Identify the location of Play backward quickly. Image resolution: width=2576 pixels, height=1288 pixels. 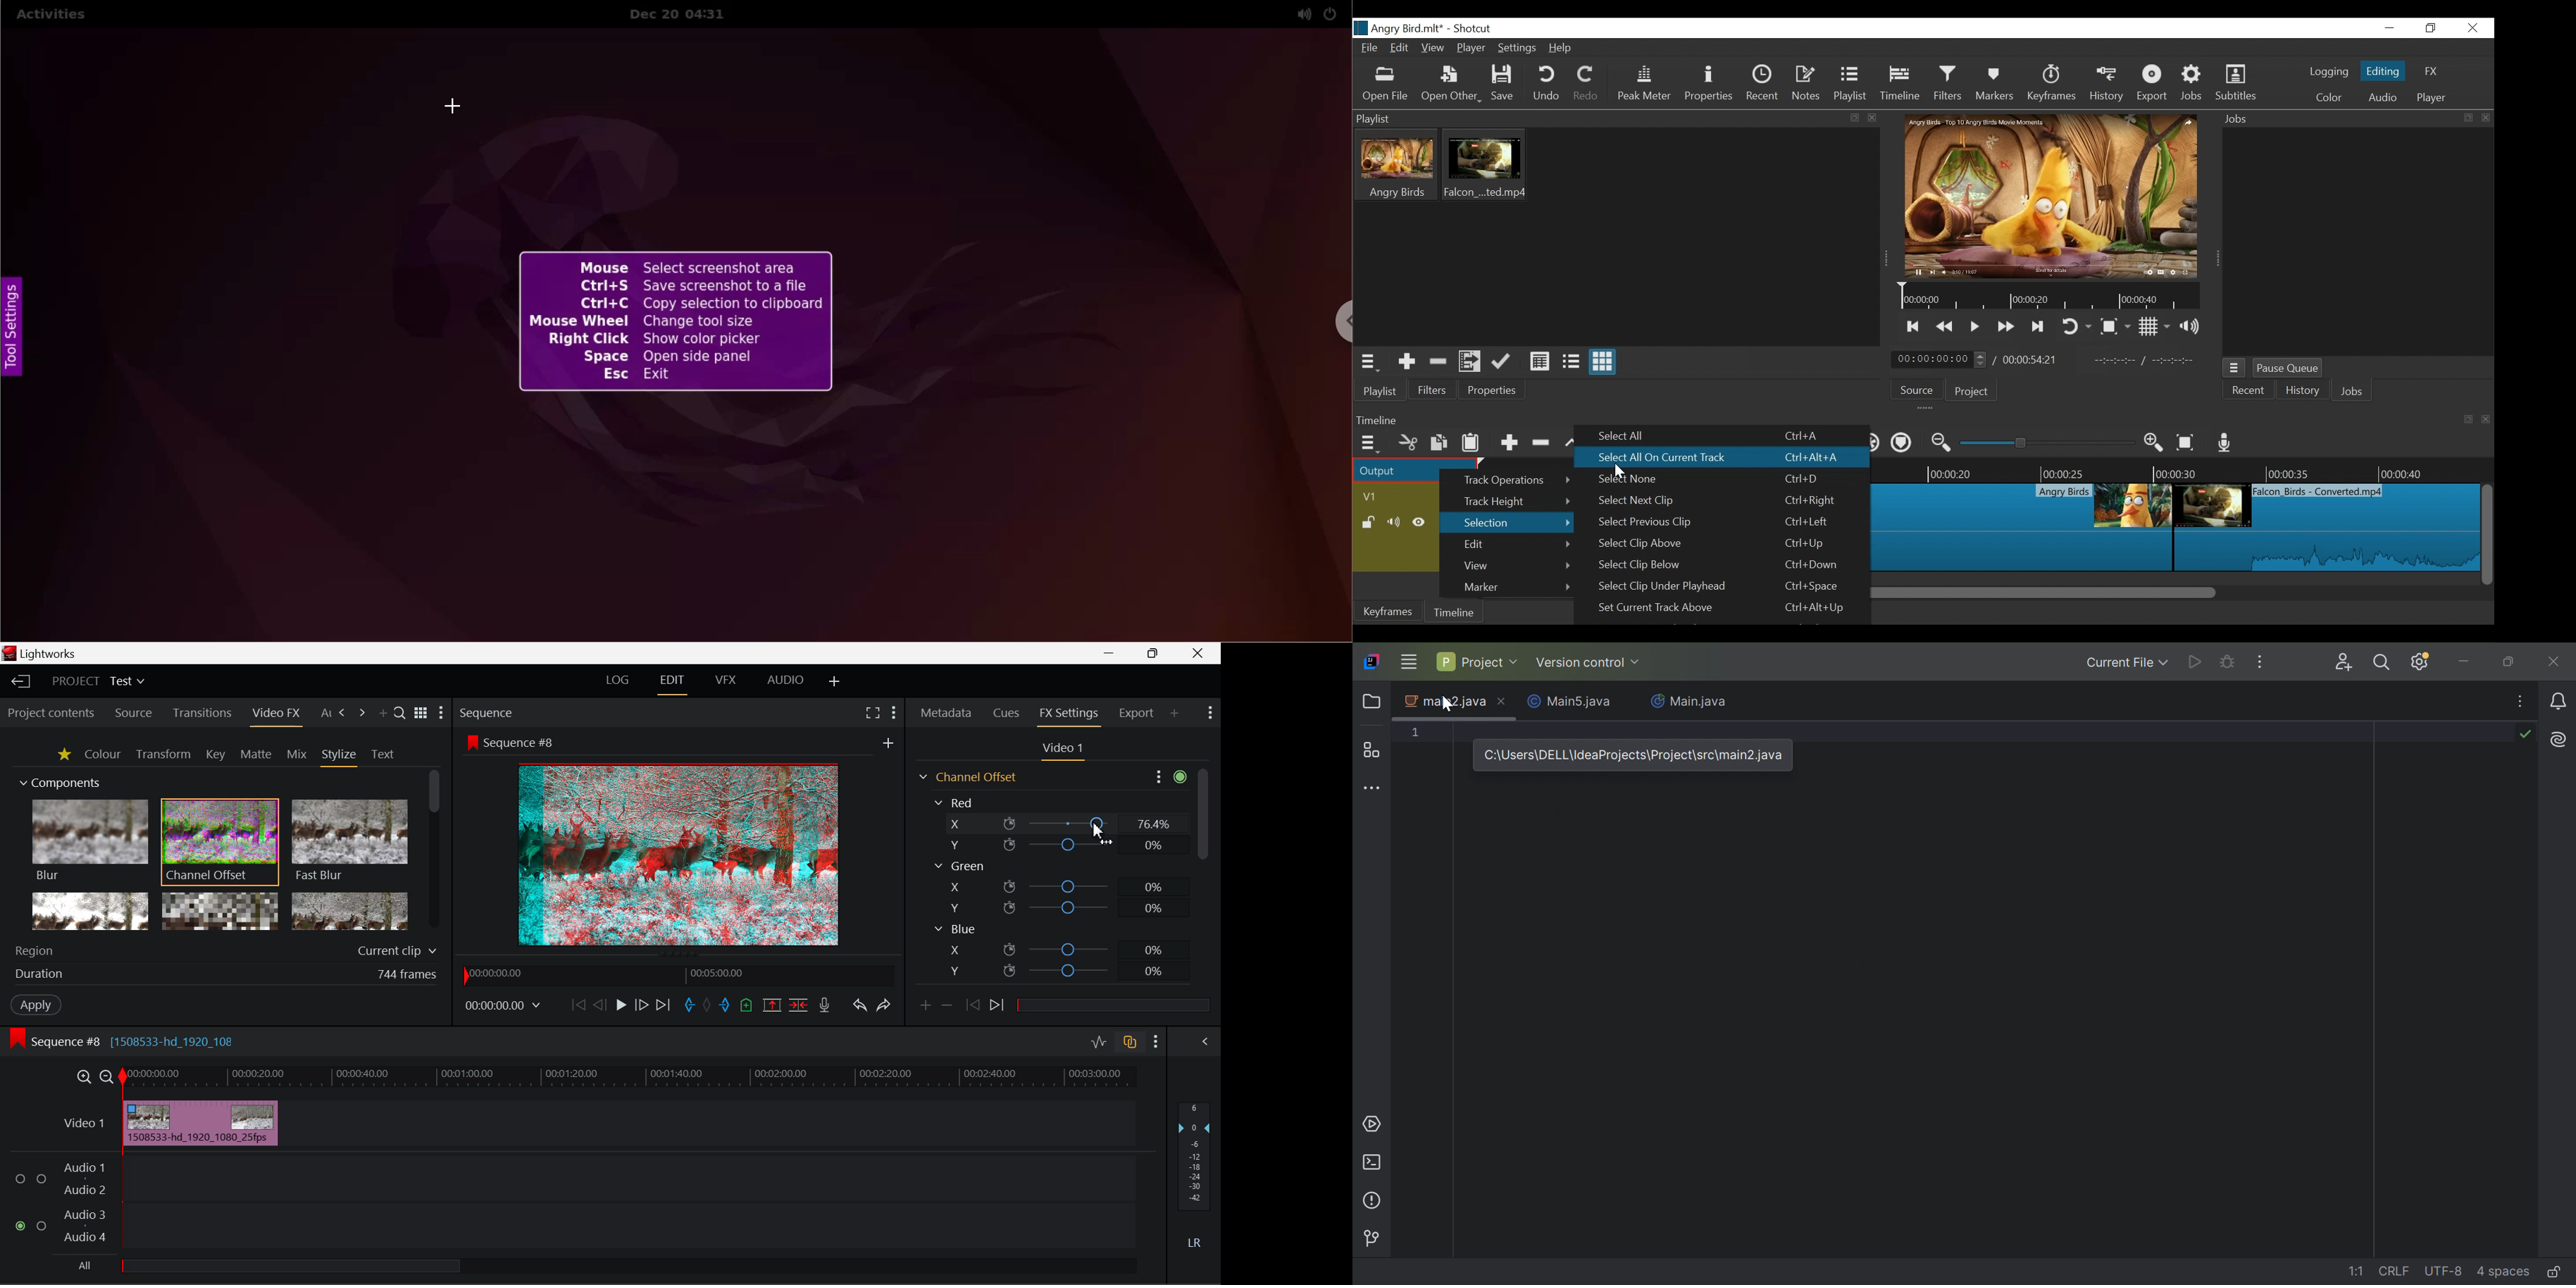
(1946, 327).